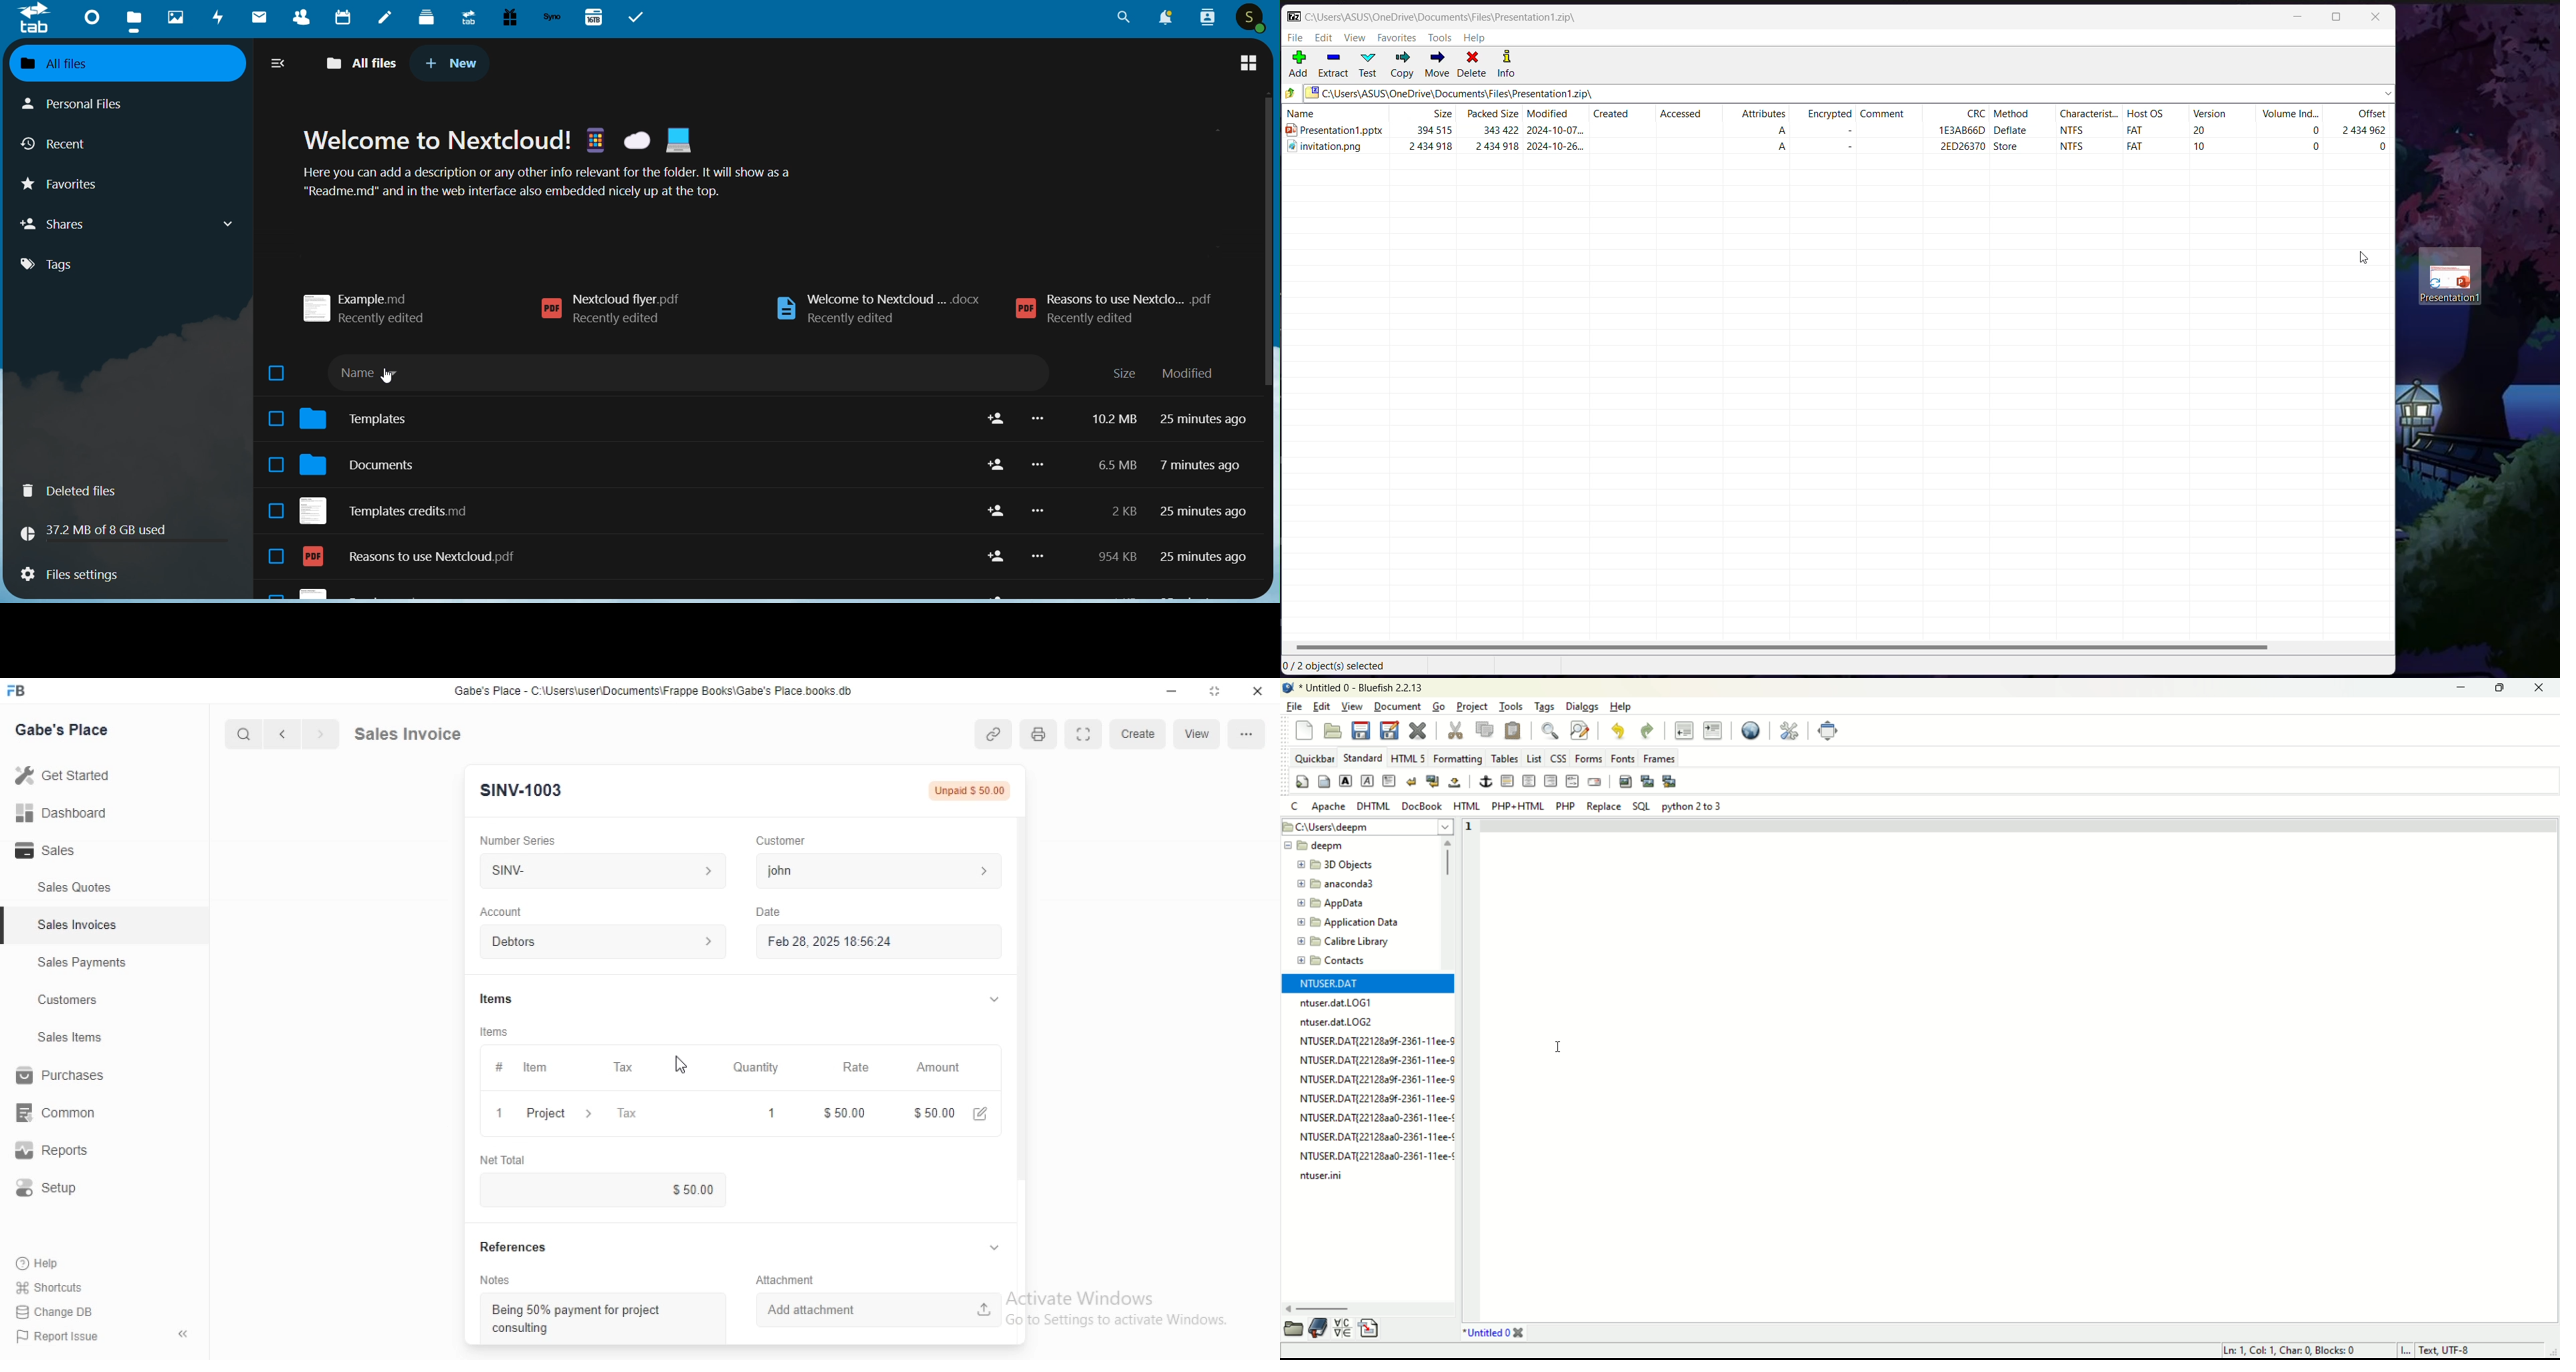 The height and width of the screenshot is (1372, 2576). Describe the element at coordinates (1321, 847) in the screenshot. I see `folder name` at that location.